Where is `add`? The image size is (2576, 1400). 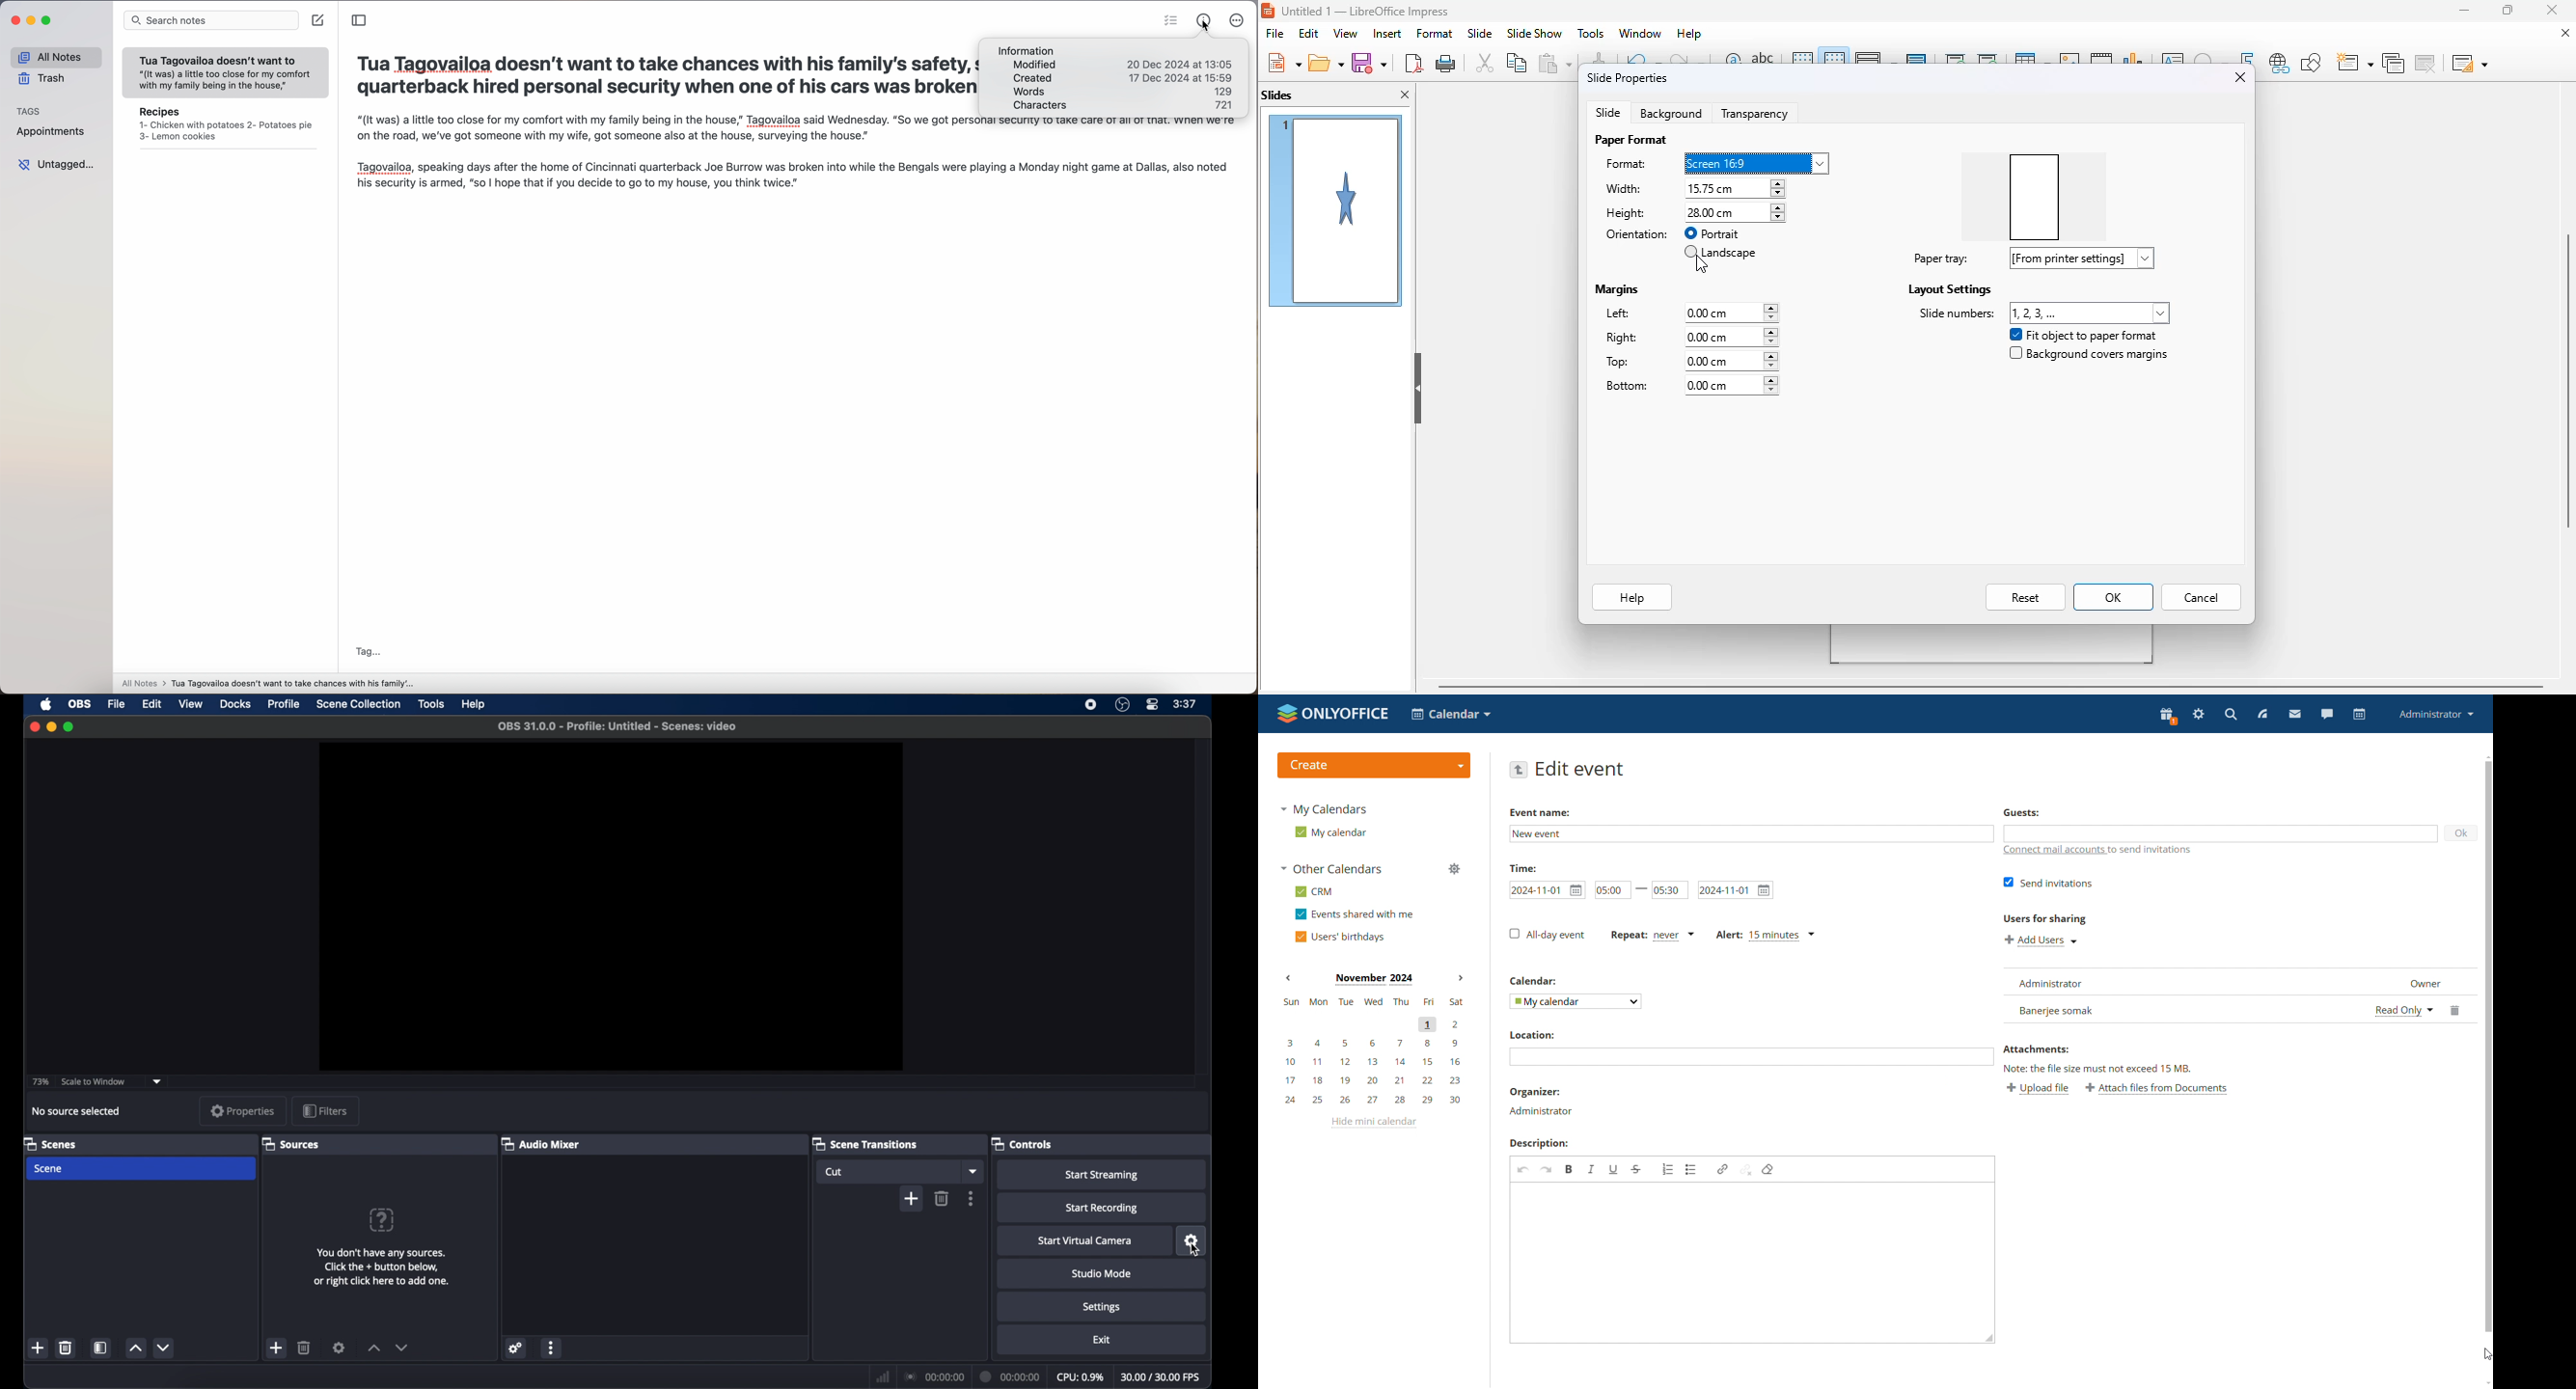
add is located at coordinates (277, 1348).